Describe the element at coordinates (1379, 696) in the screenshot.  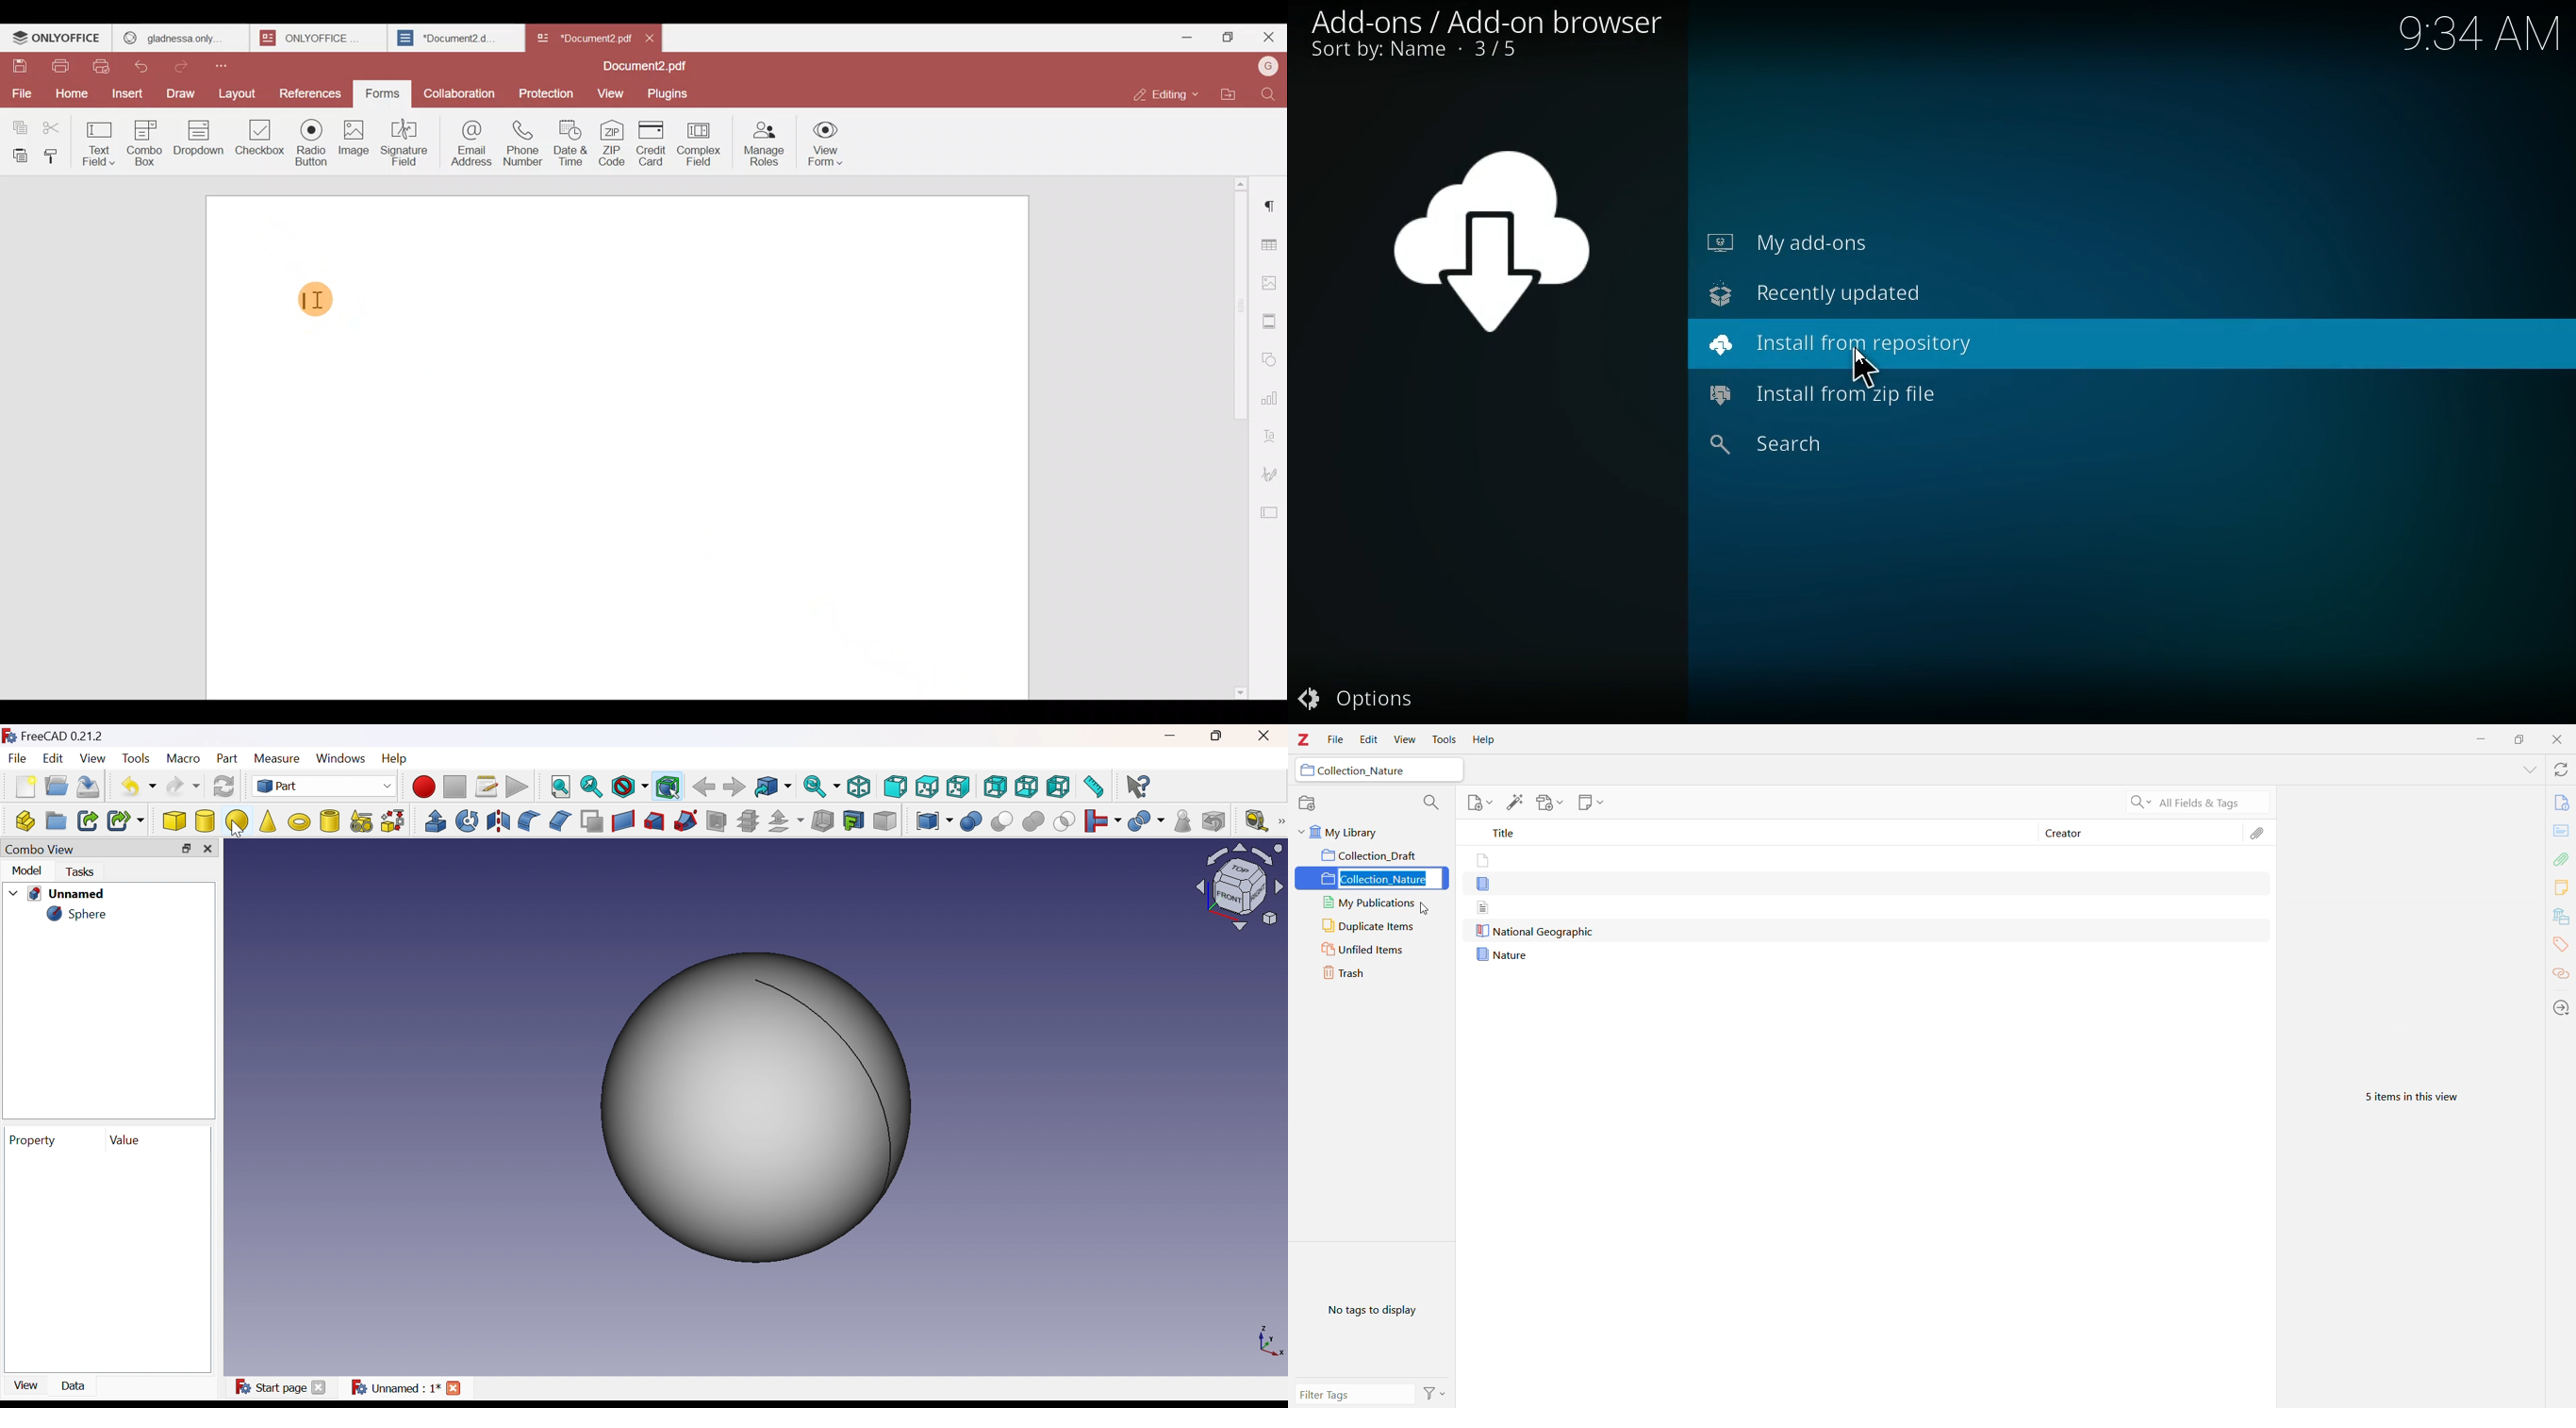
I see `options` at that location.